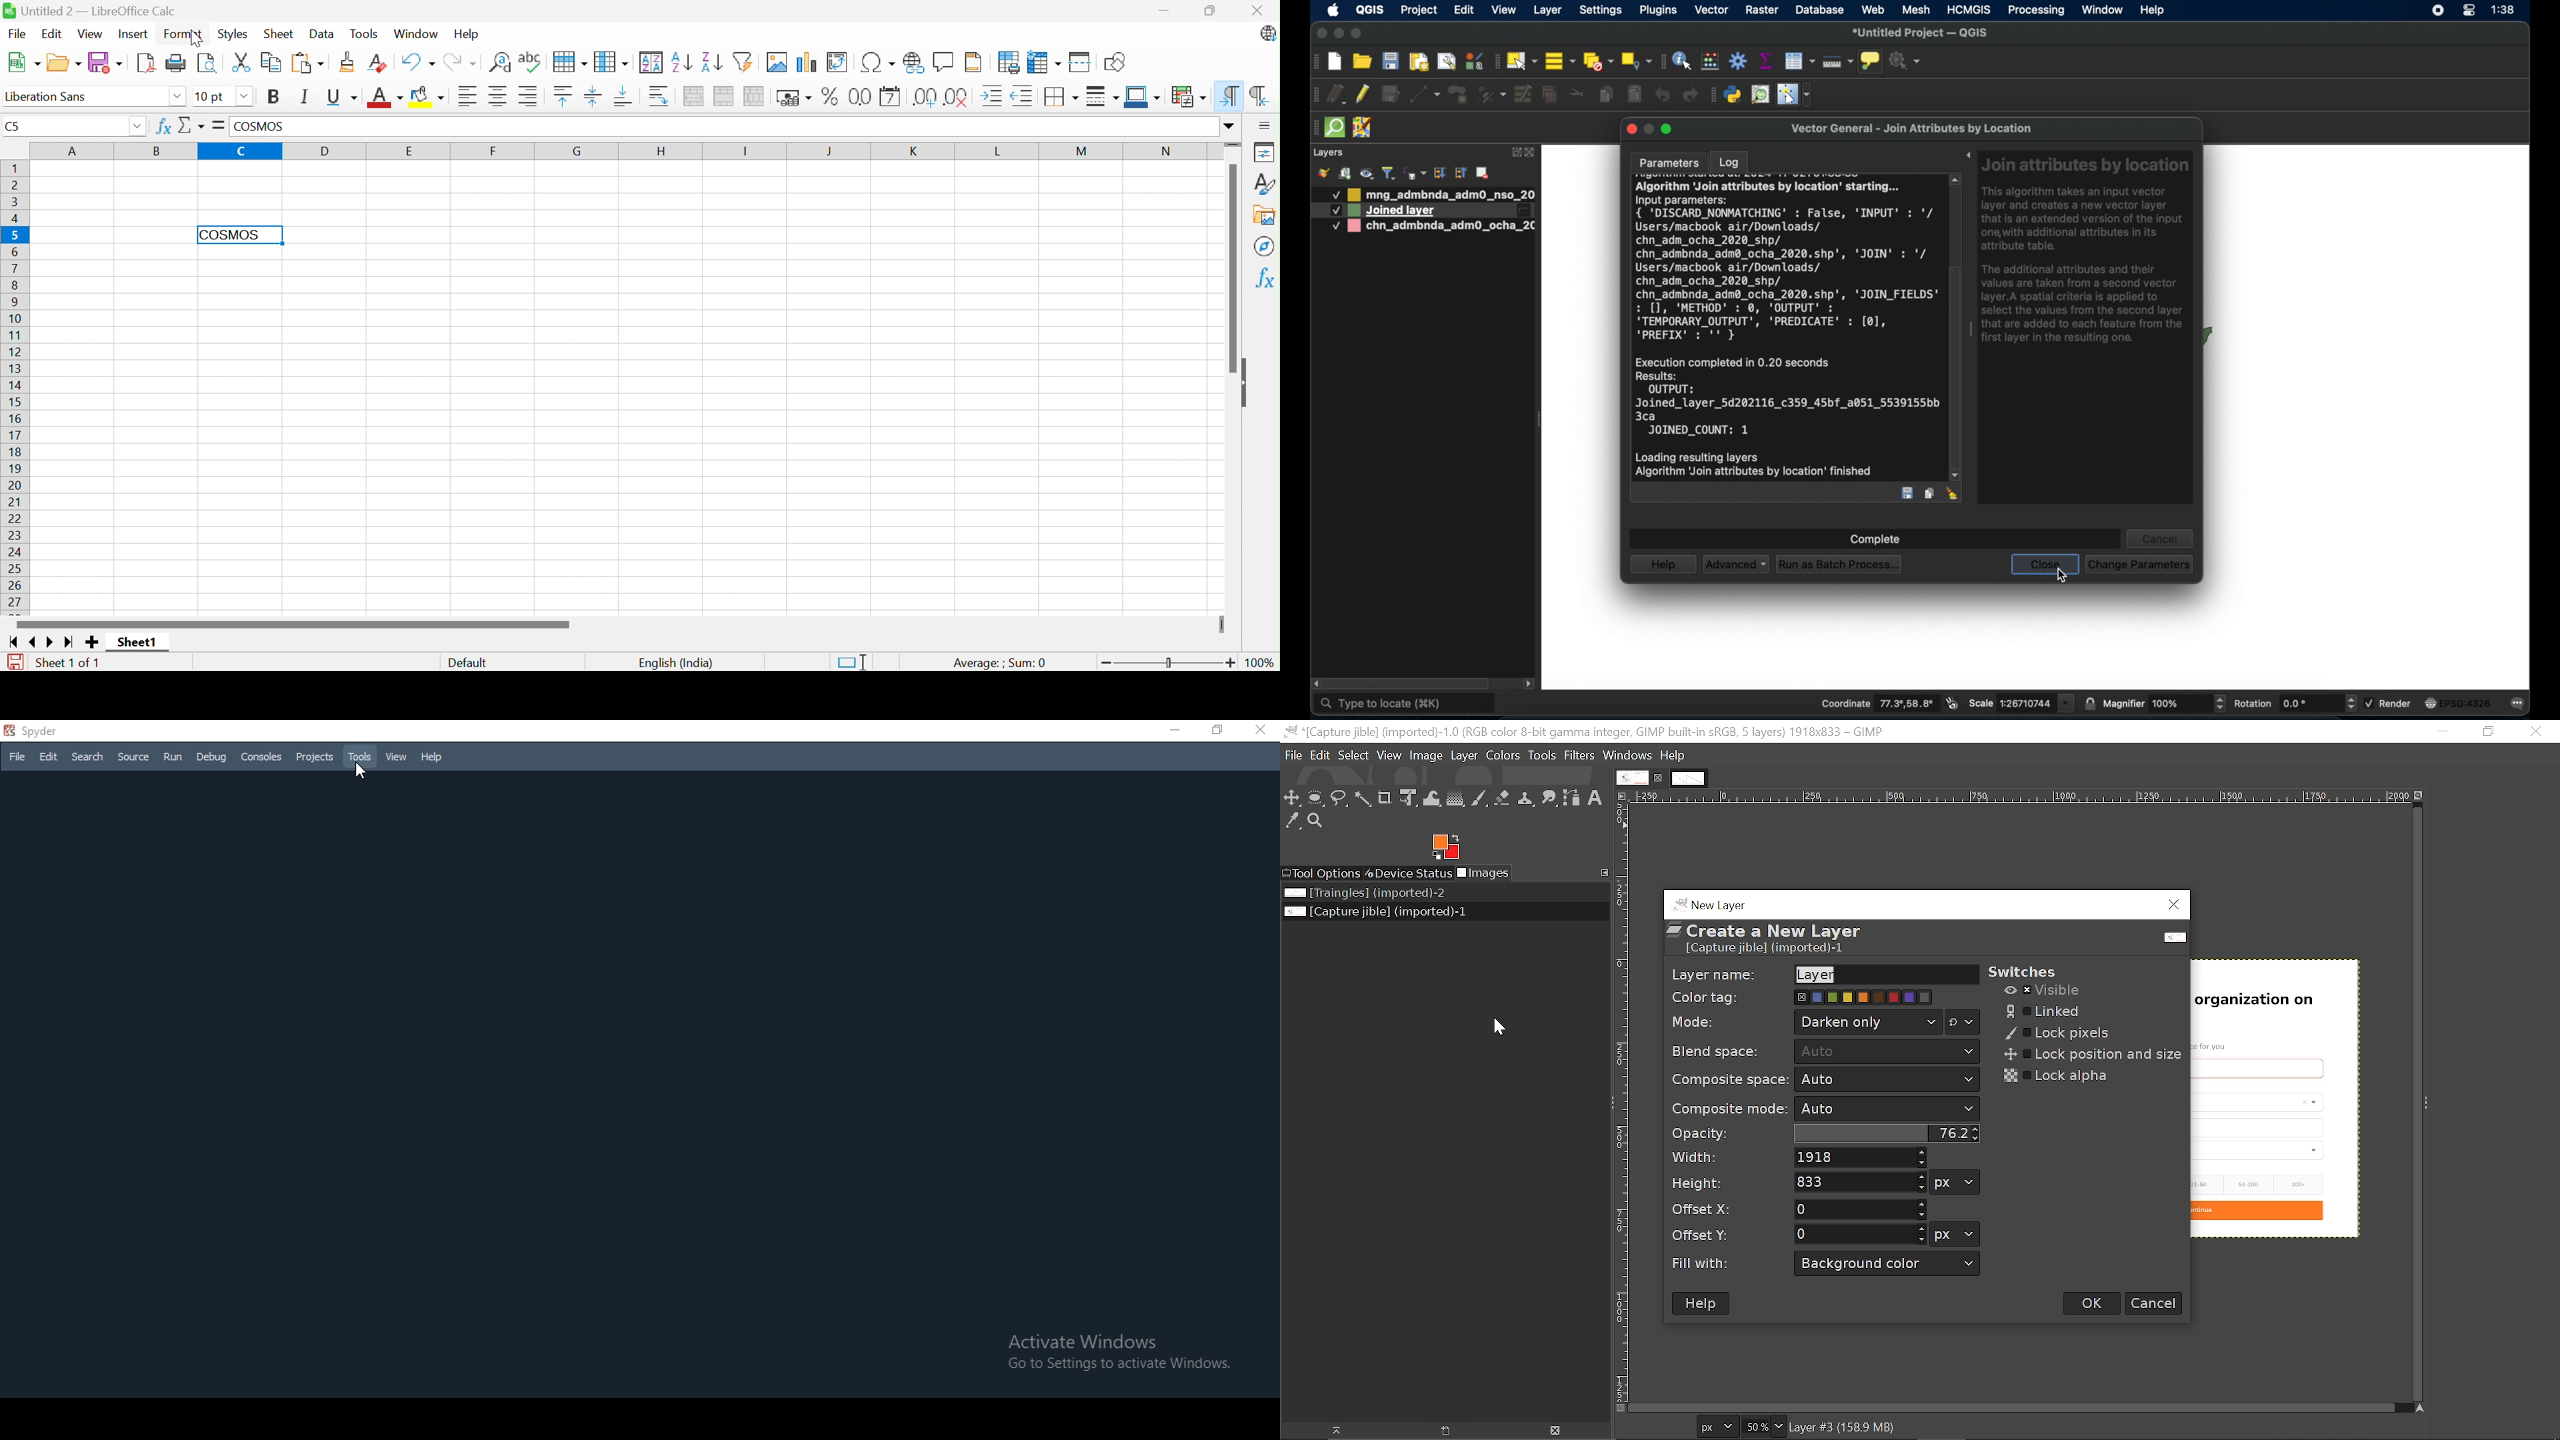  What do you see at coordinates (1455, 798) in the screenshot?
I see `Gradient tool` at bounding box center [1455, 798].